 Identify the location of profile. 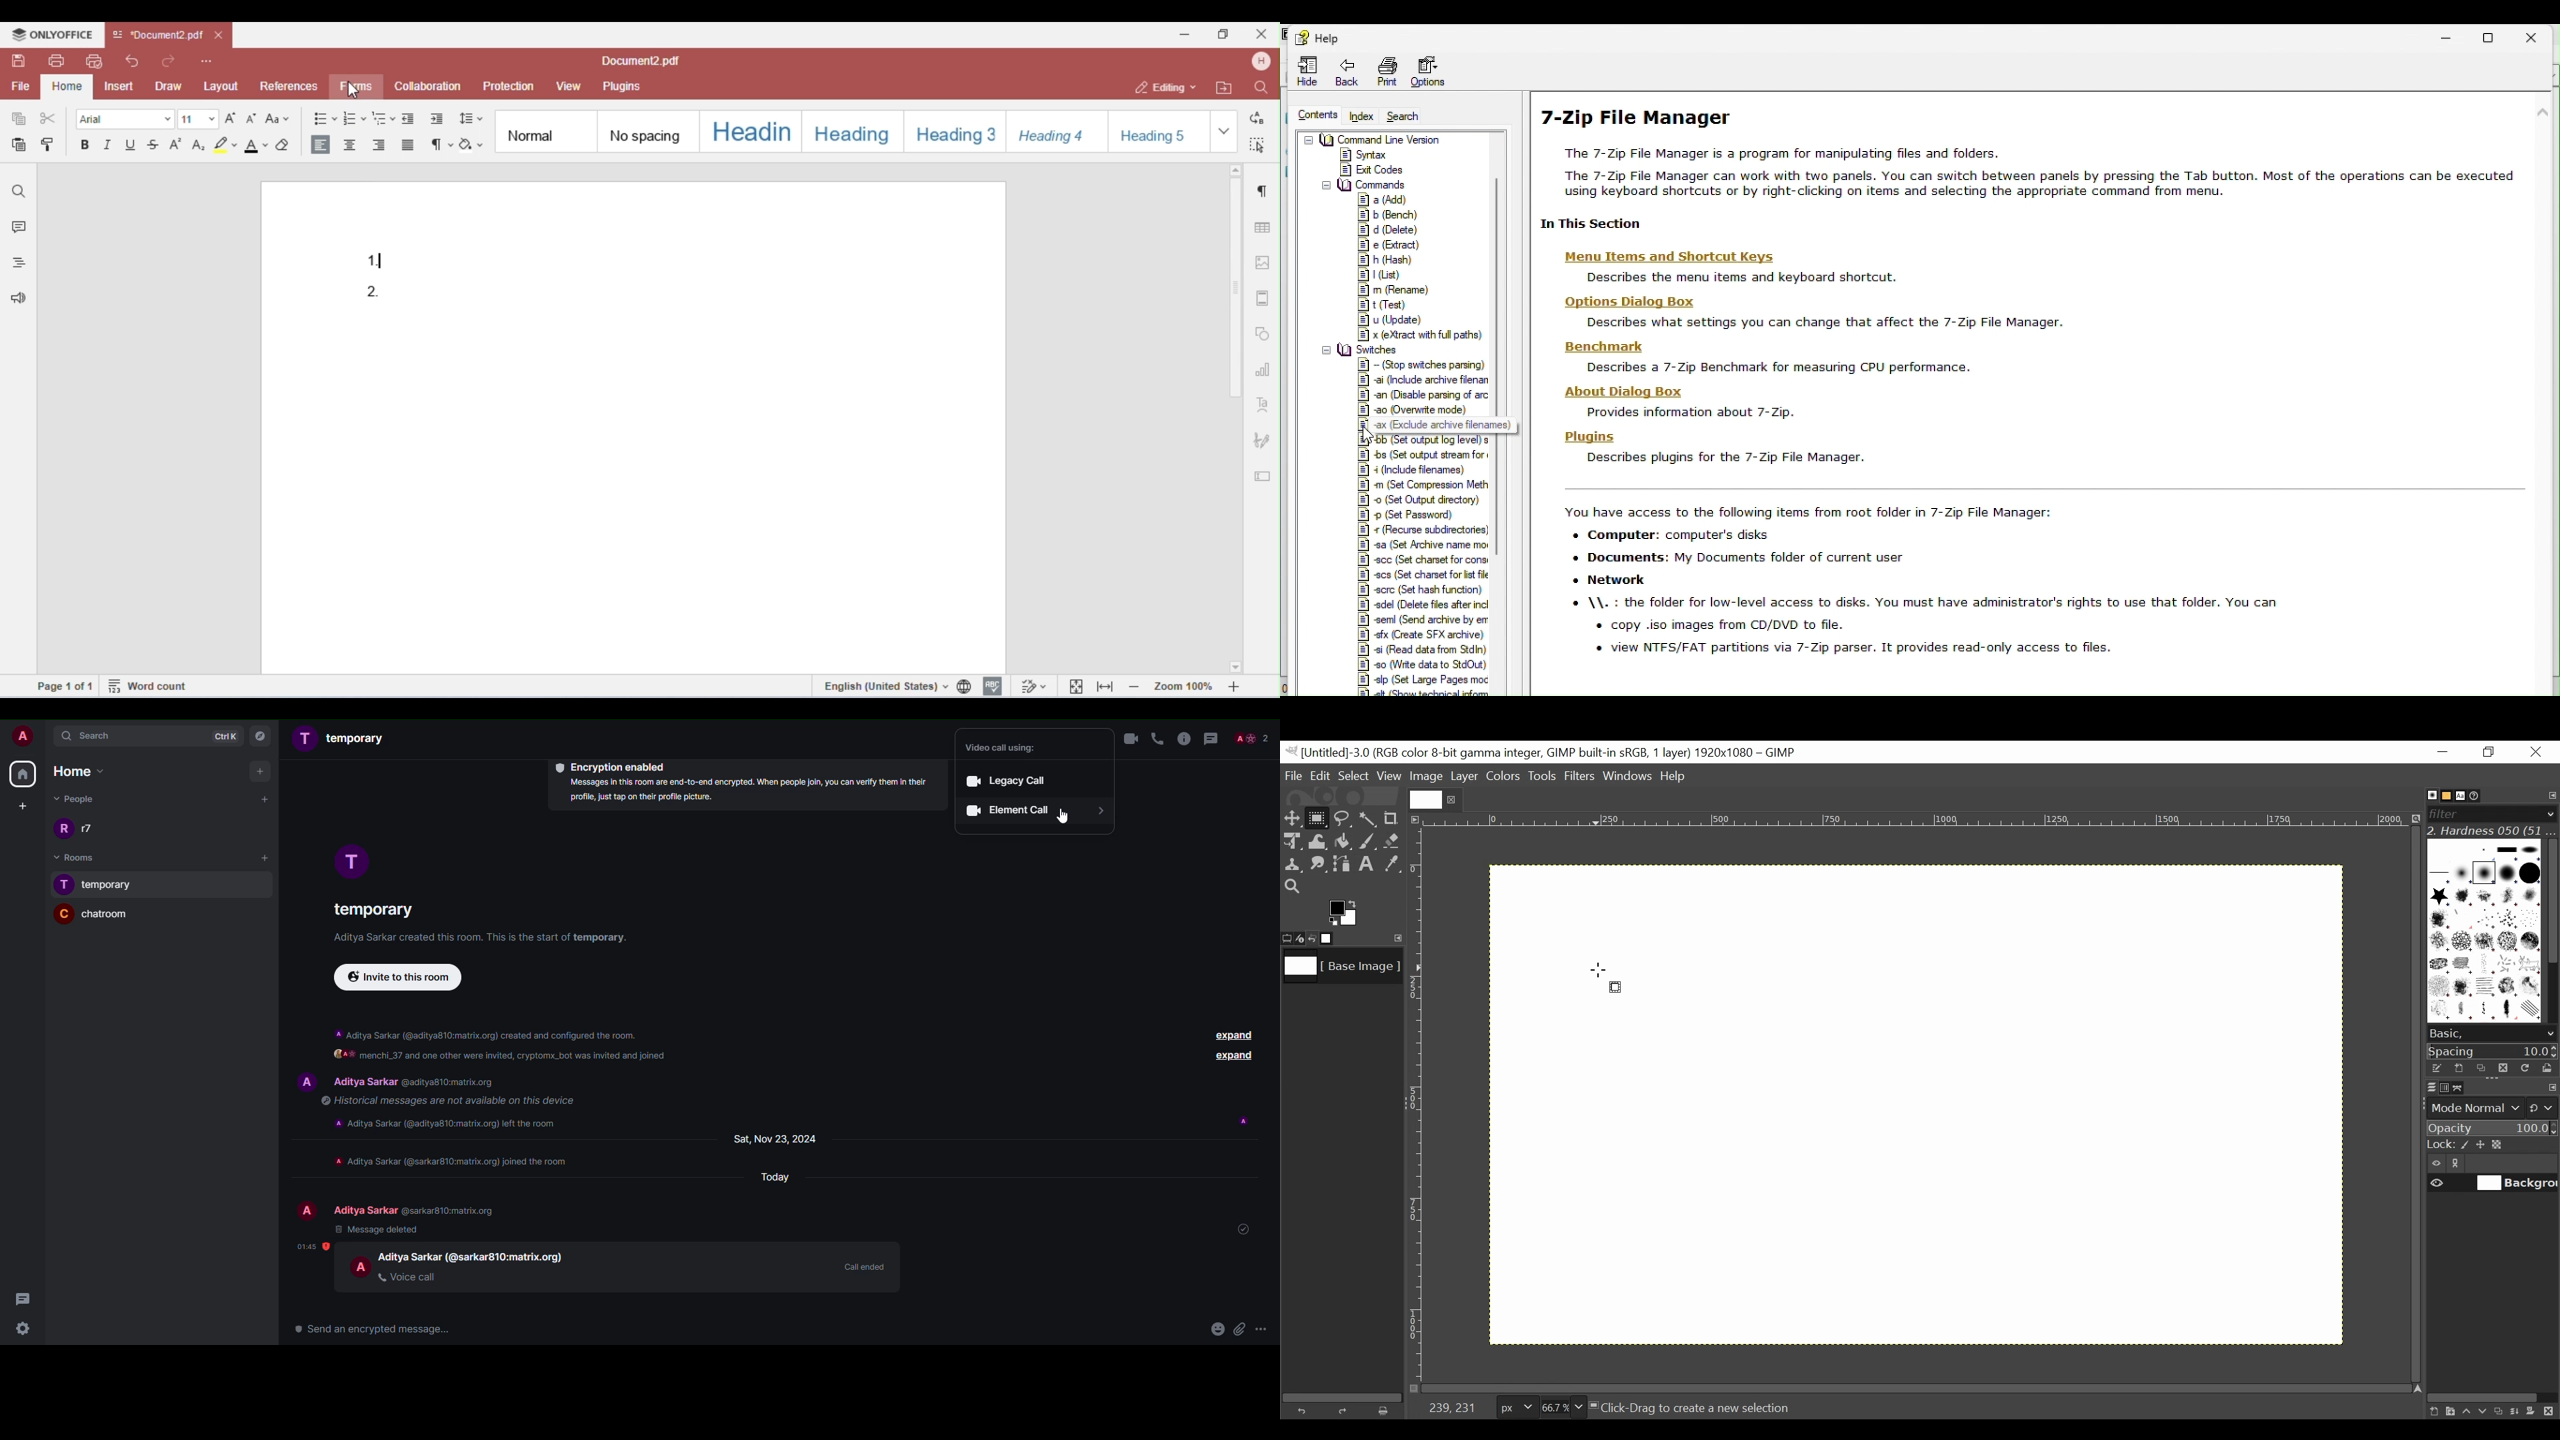
(306, 737).